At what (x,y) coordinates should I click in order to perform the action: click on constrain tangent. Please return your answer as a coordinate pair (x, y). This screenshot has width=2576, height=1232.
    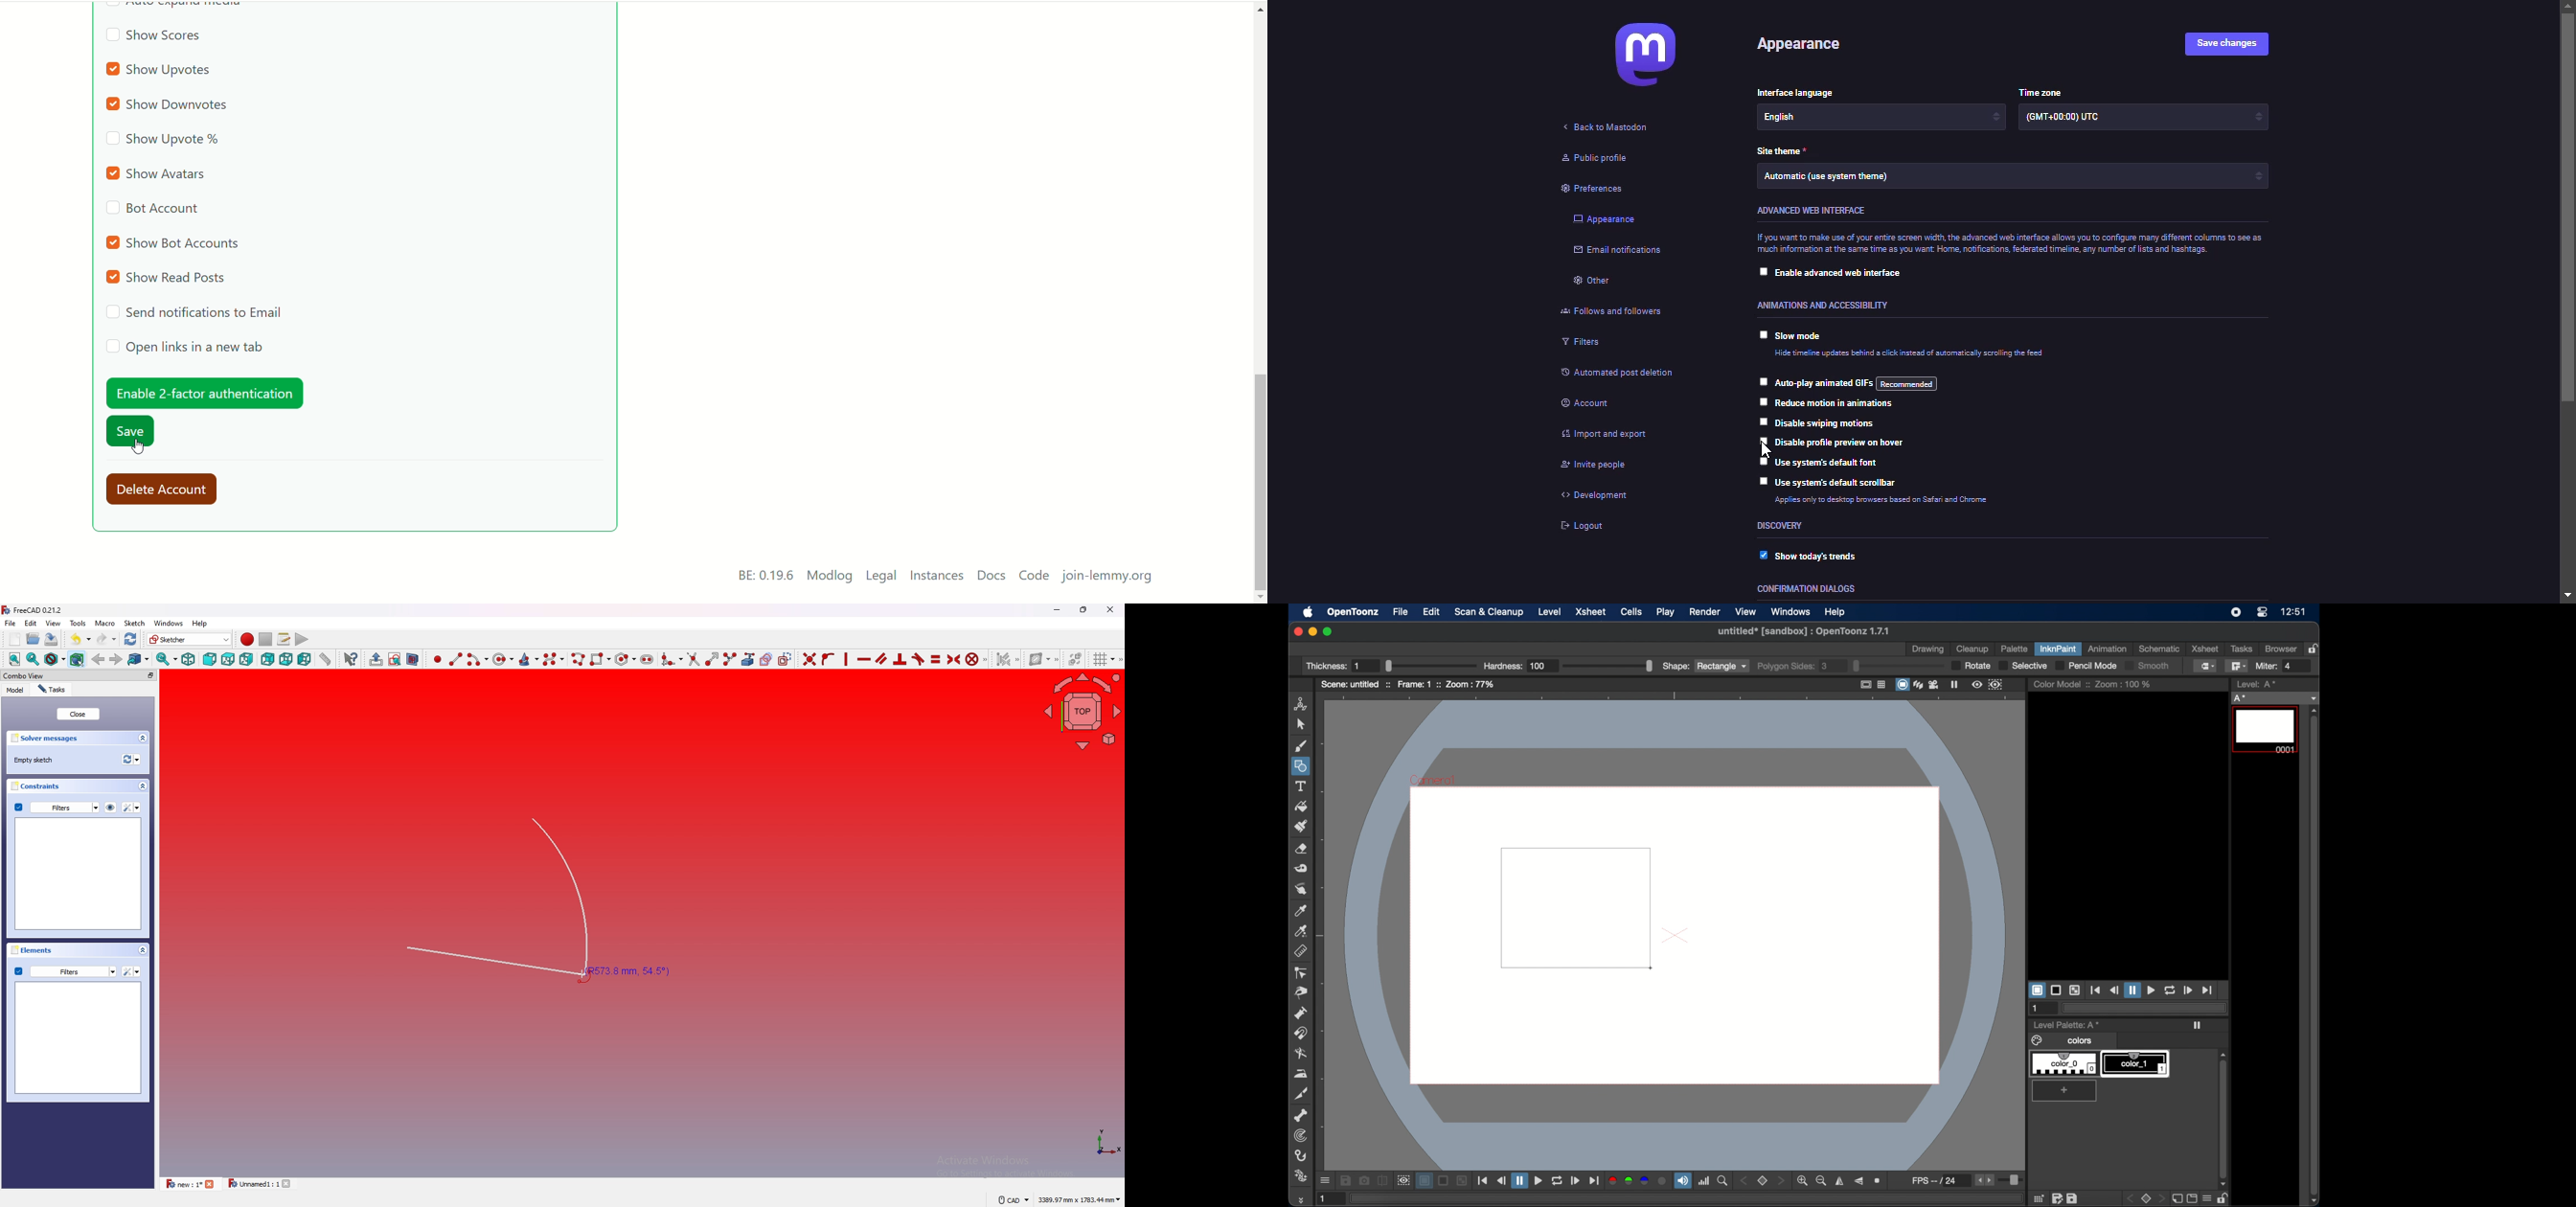
    Looking at the image, I should click on (919, 659).